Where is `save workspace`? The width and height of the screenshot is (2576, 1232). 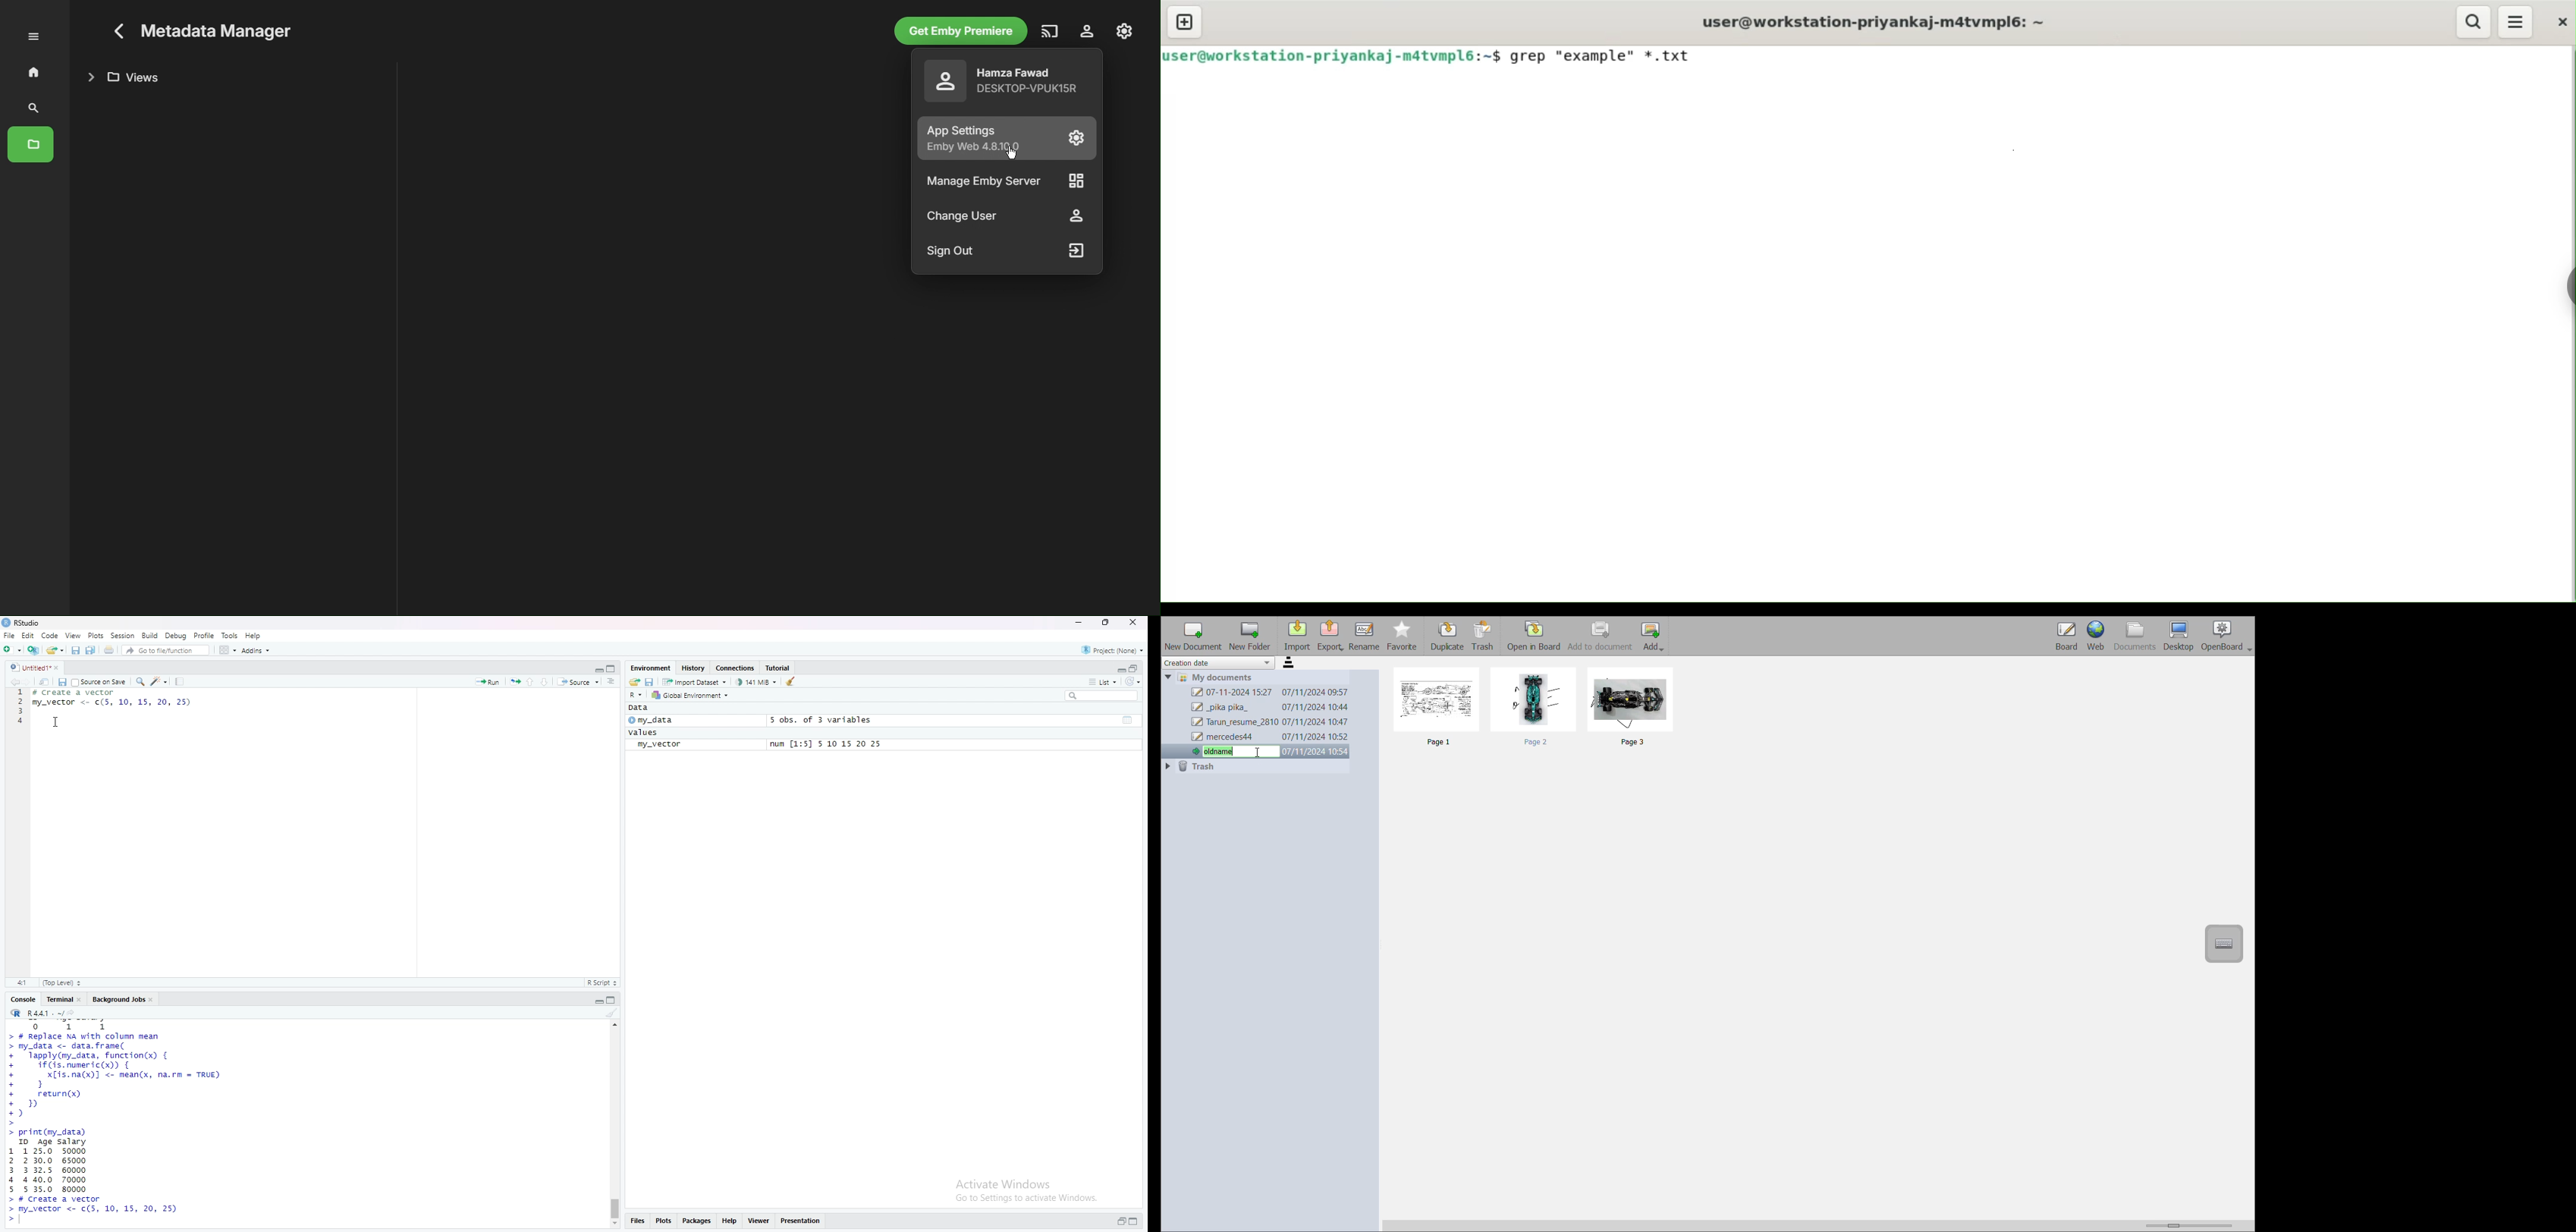 save workspace is located at coordinates (651, 682).